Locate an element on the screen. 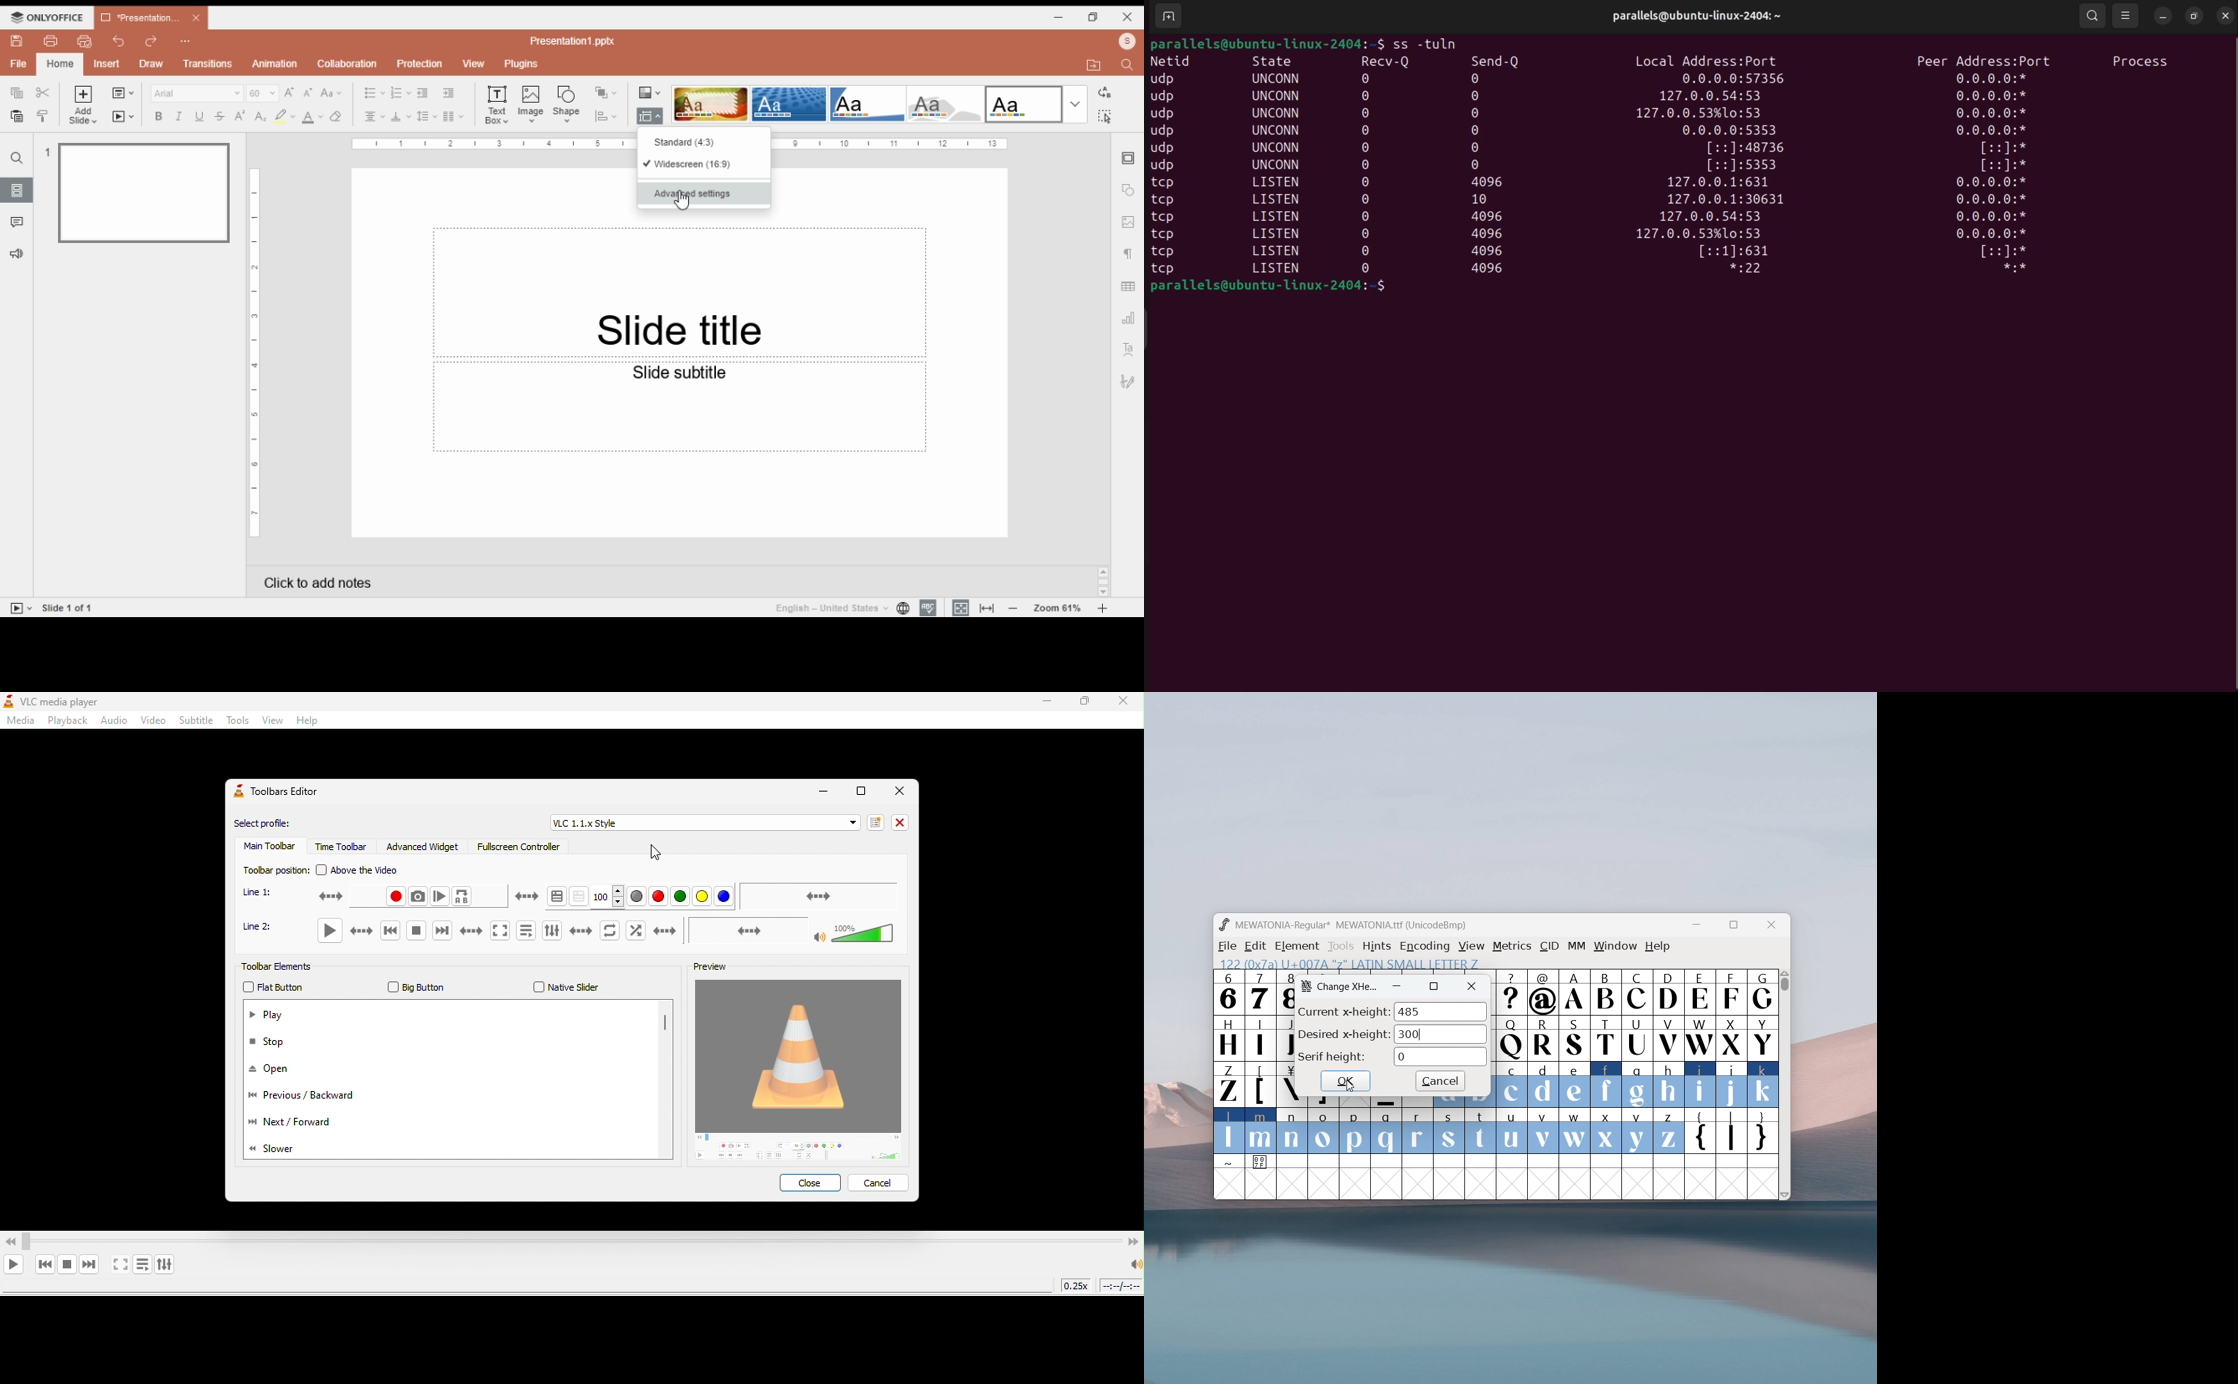  Slide title is located at coordinates (679, 293).